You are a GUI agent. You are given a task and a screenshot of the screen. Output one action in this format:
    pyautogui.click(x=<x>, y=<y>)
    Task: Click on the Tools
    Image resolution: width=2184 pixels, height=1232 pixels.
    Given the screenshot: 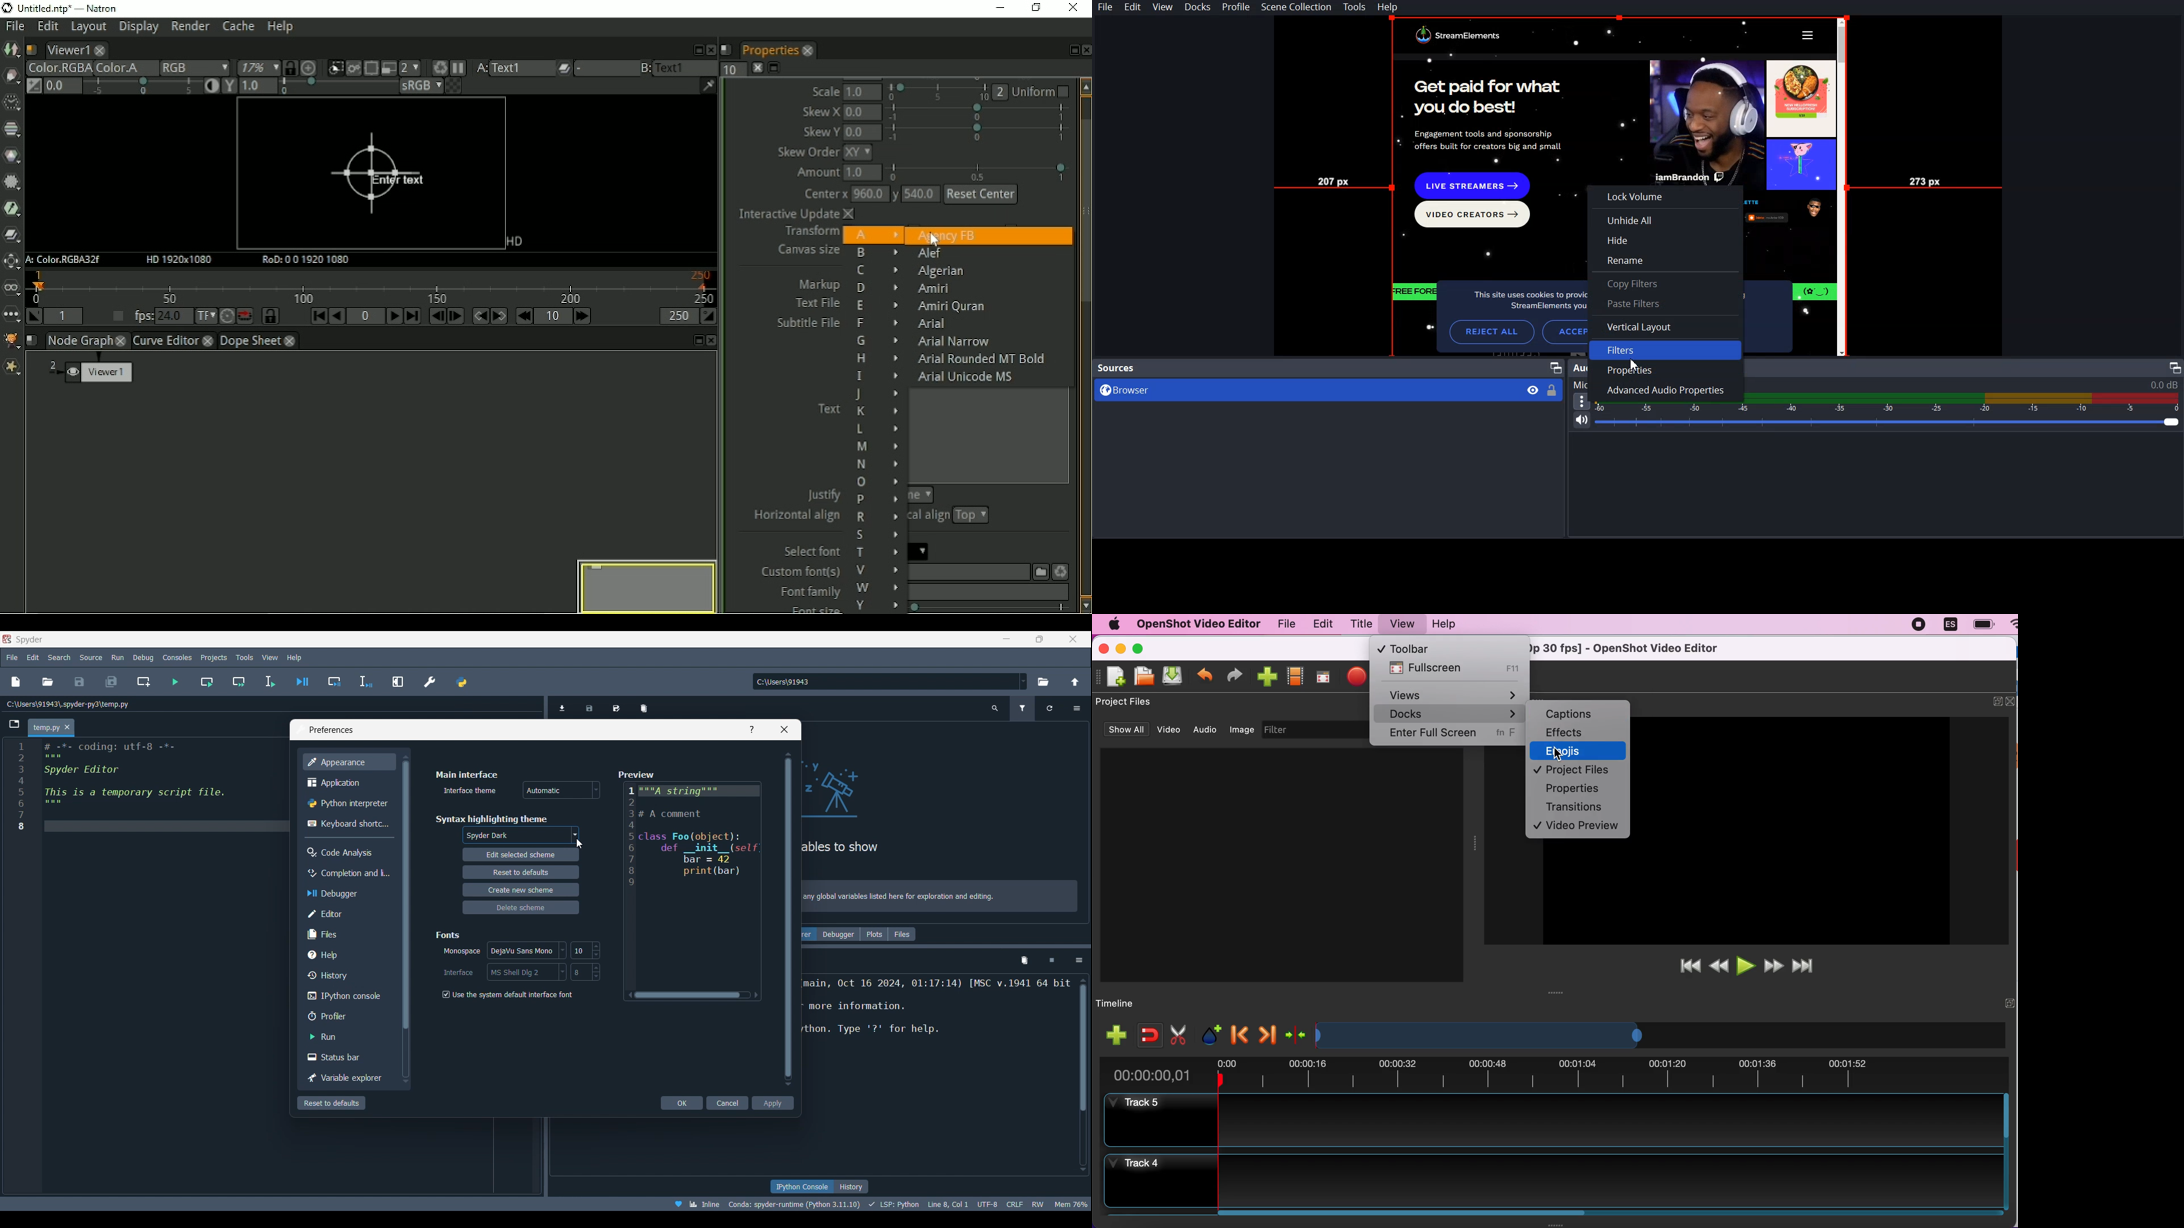 What is the action you would take?
    pyautogui.click(x=1354, y=7)
    